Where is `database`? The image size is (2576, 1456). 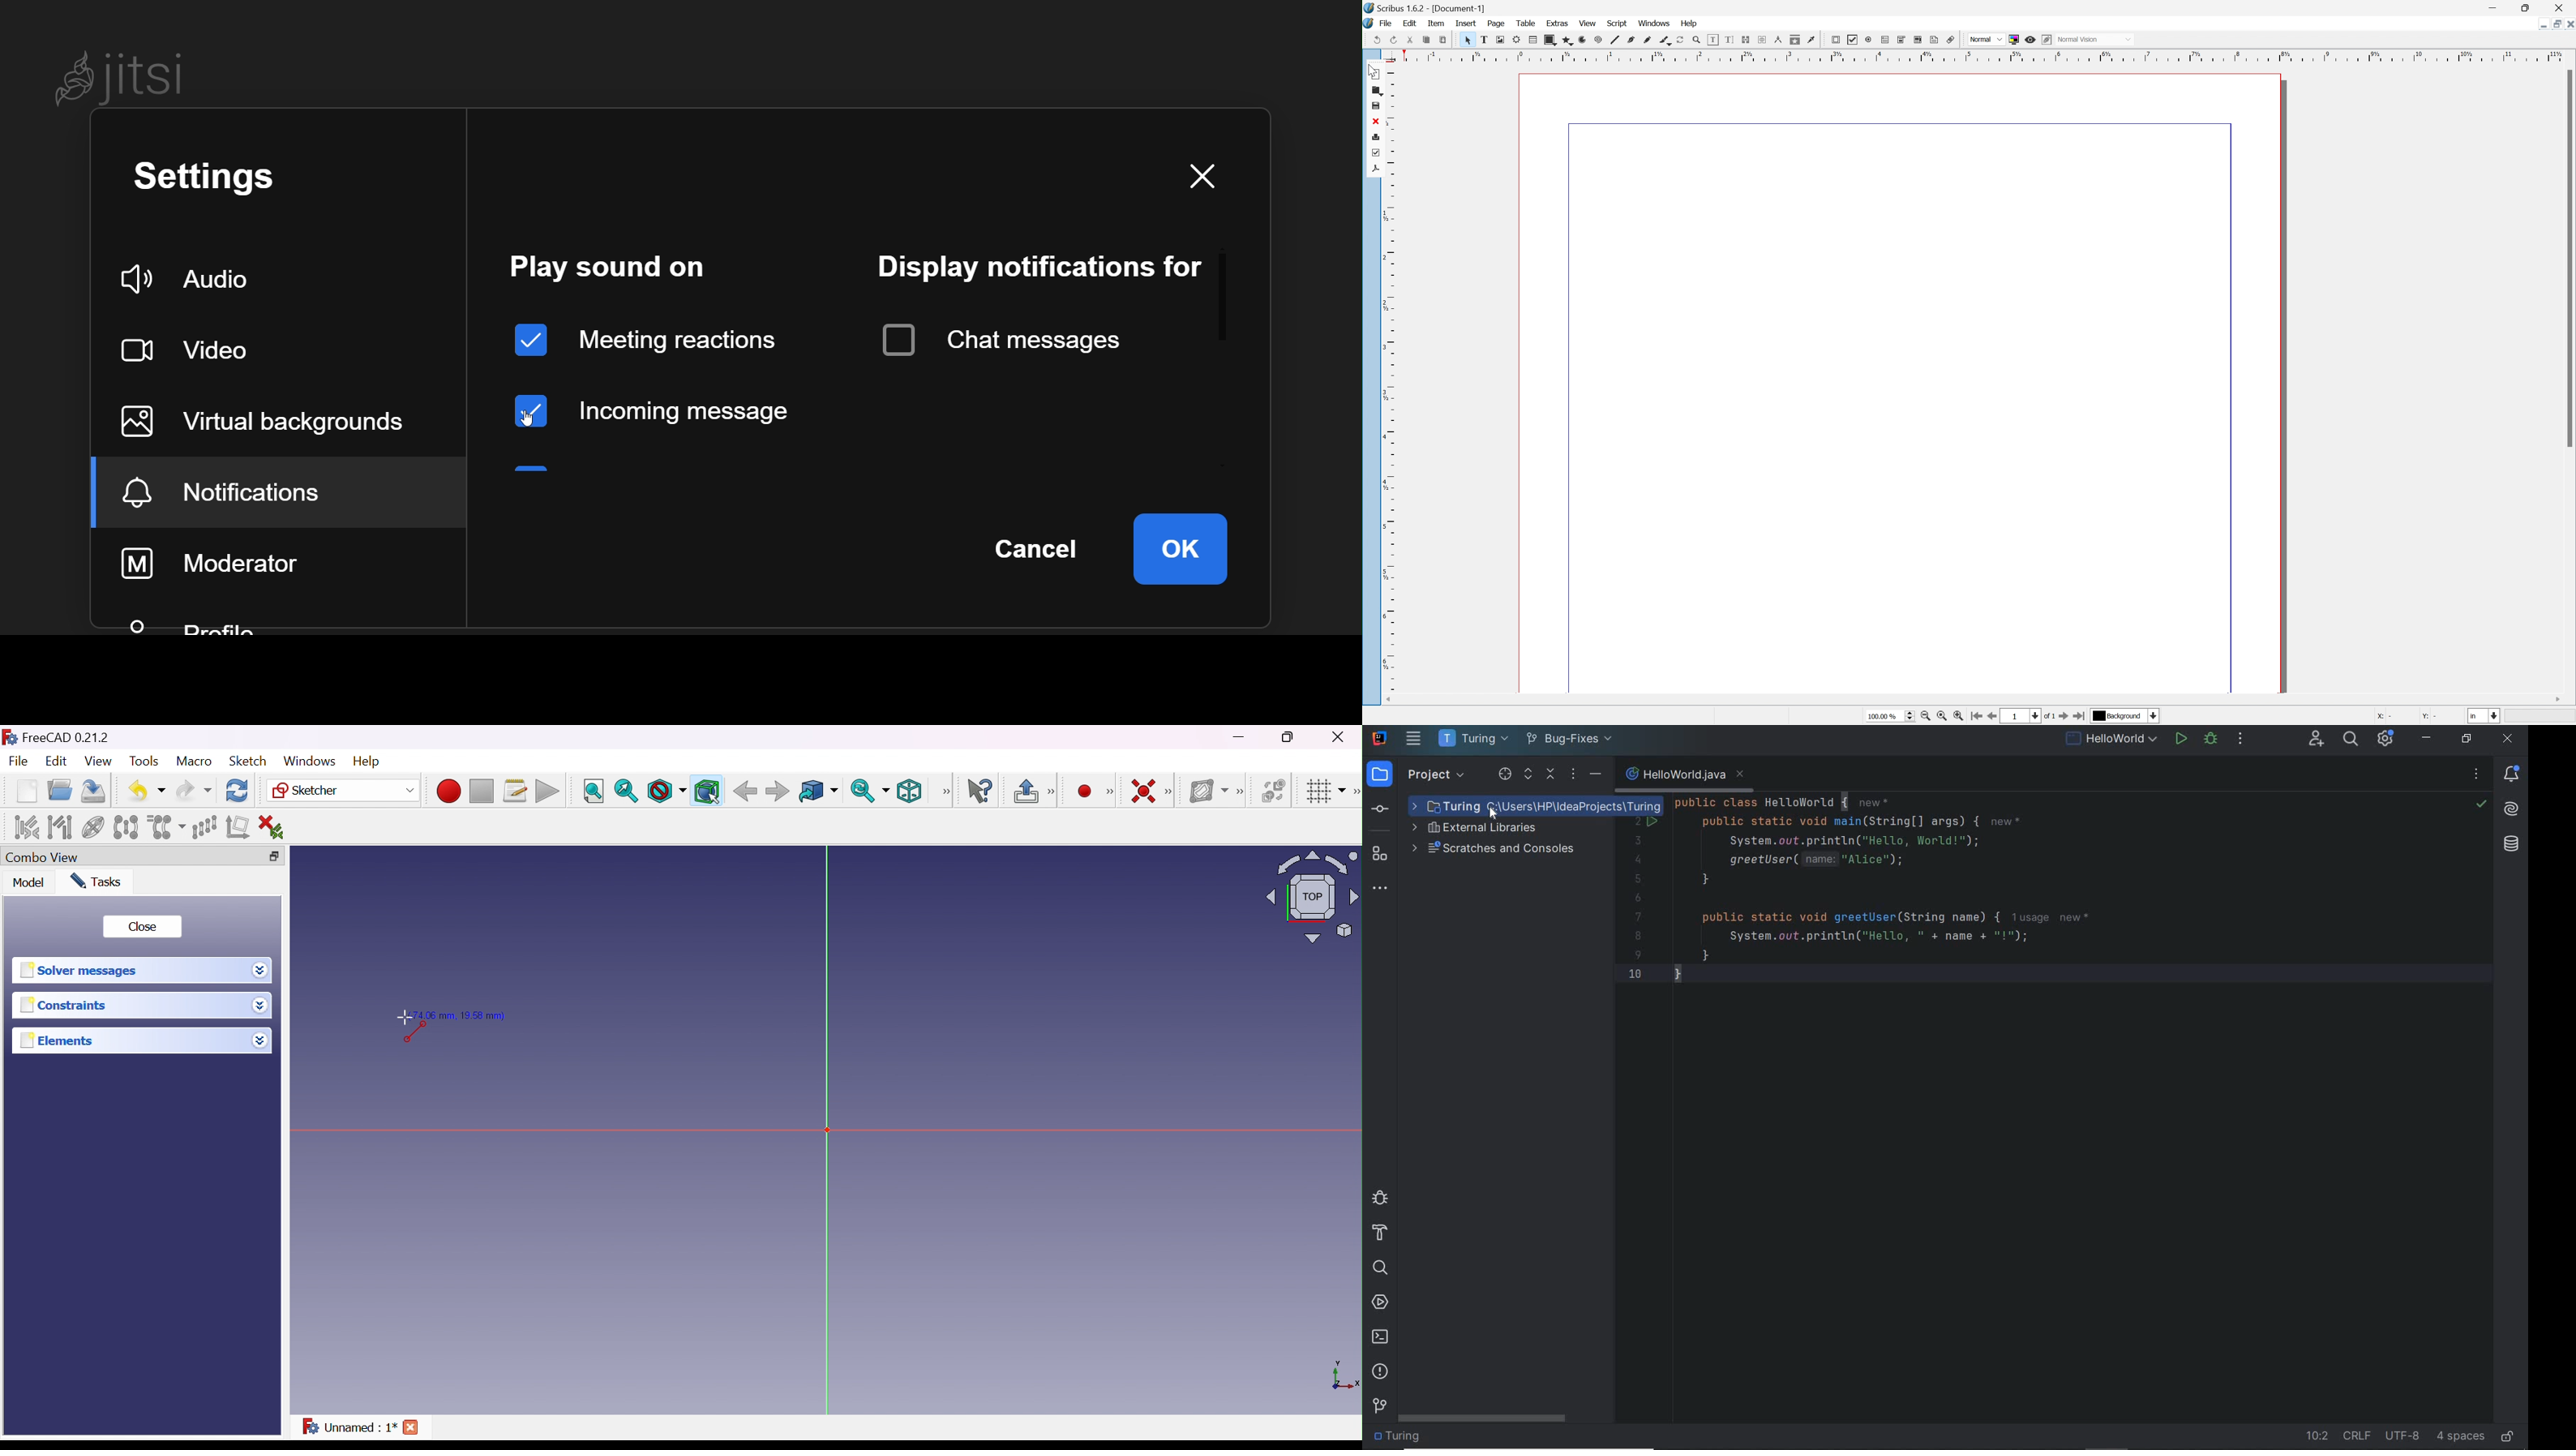
database is located at coordinates (2512, 844).